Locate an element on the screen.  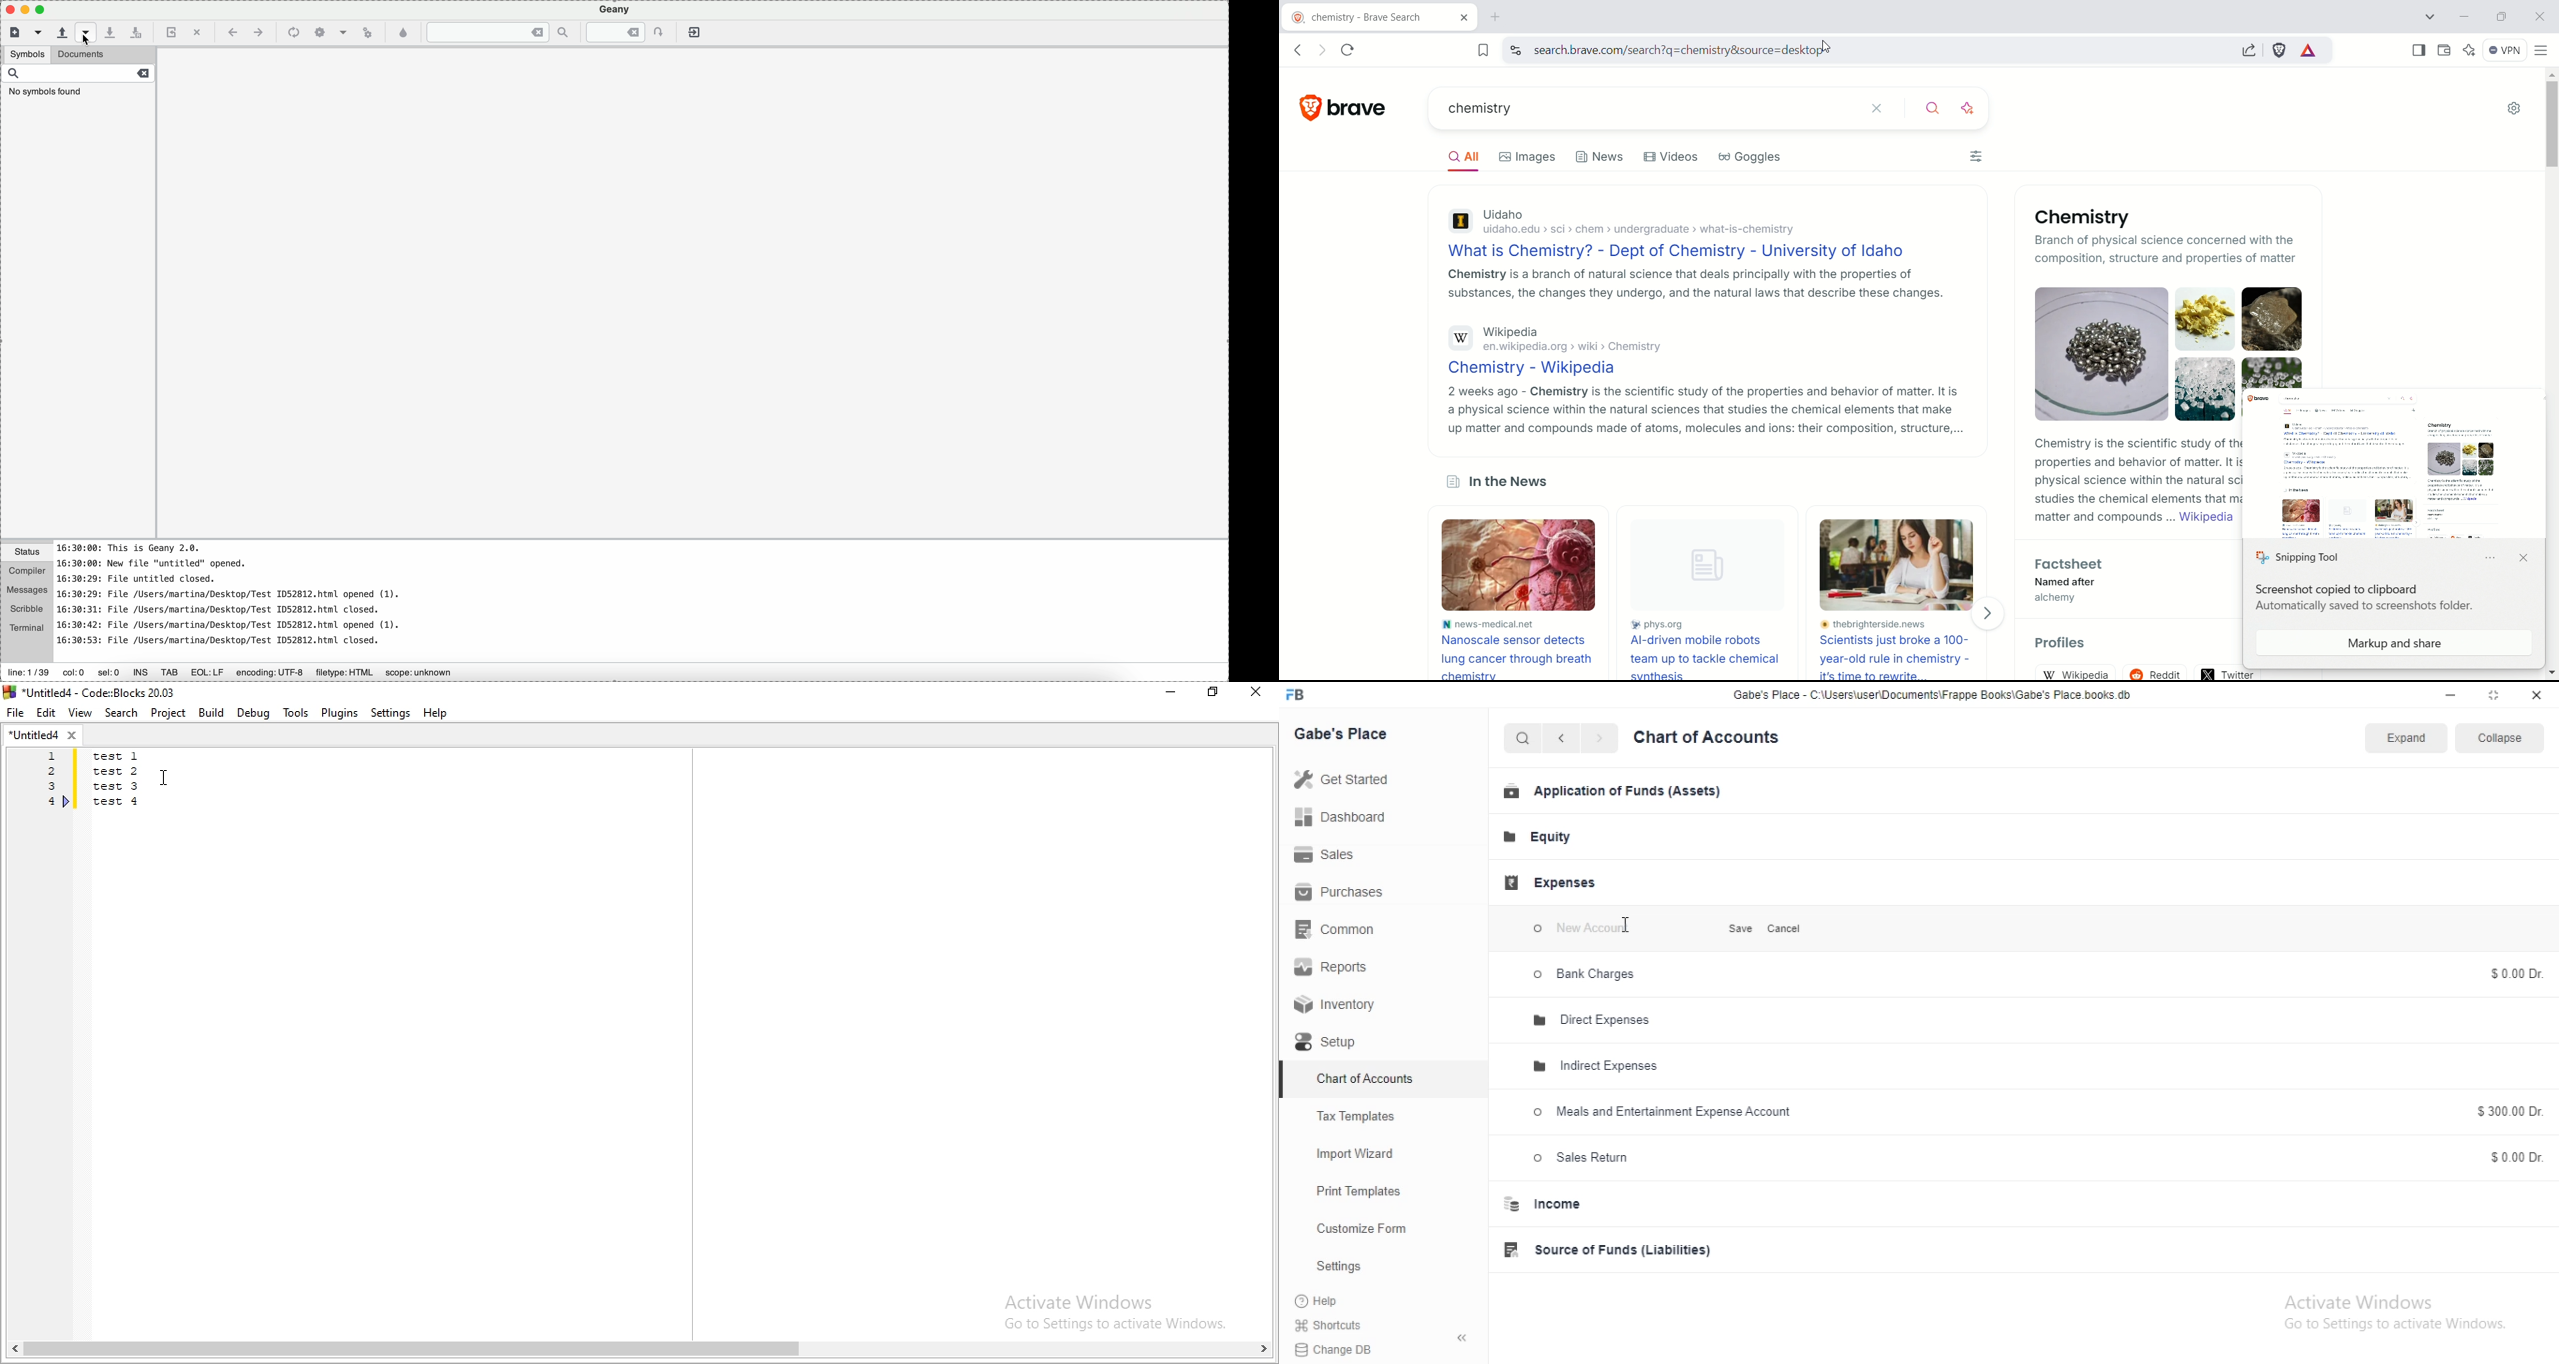
Common is located at coordinates (1341, 932).